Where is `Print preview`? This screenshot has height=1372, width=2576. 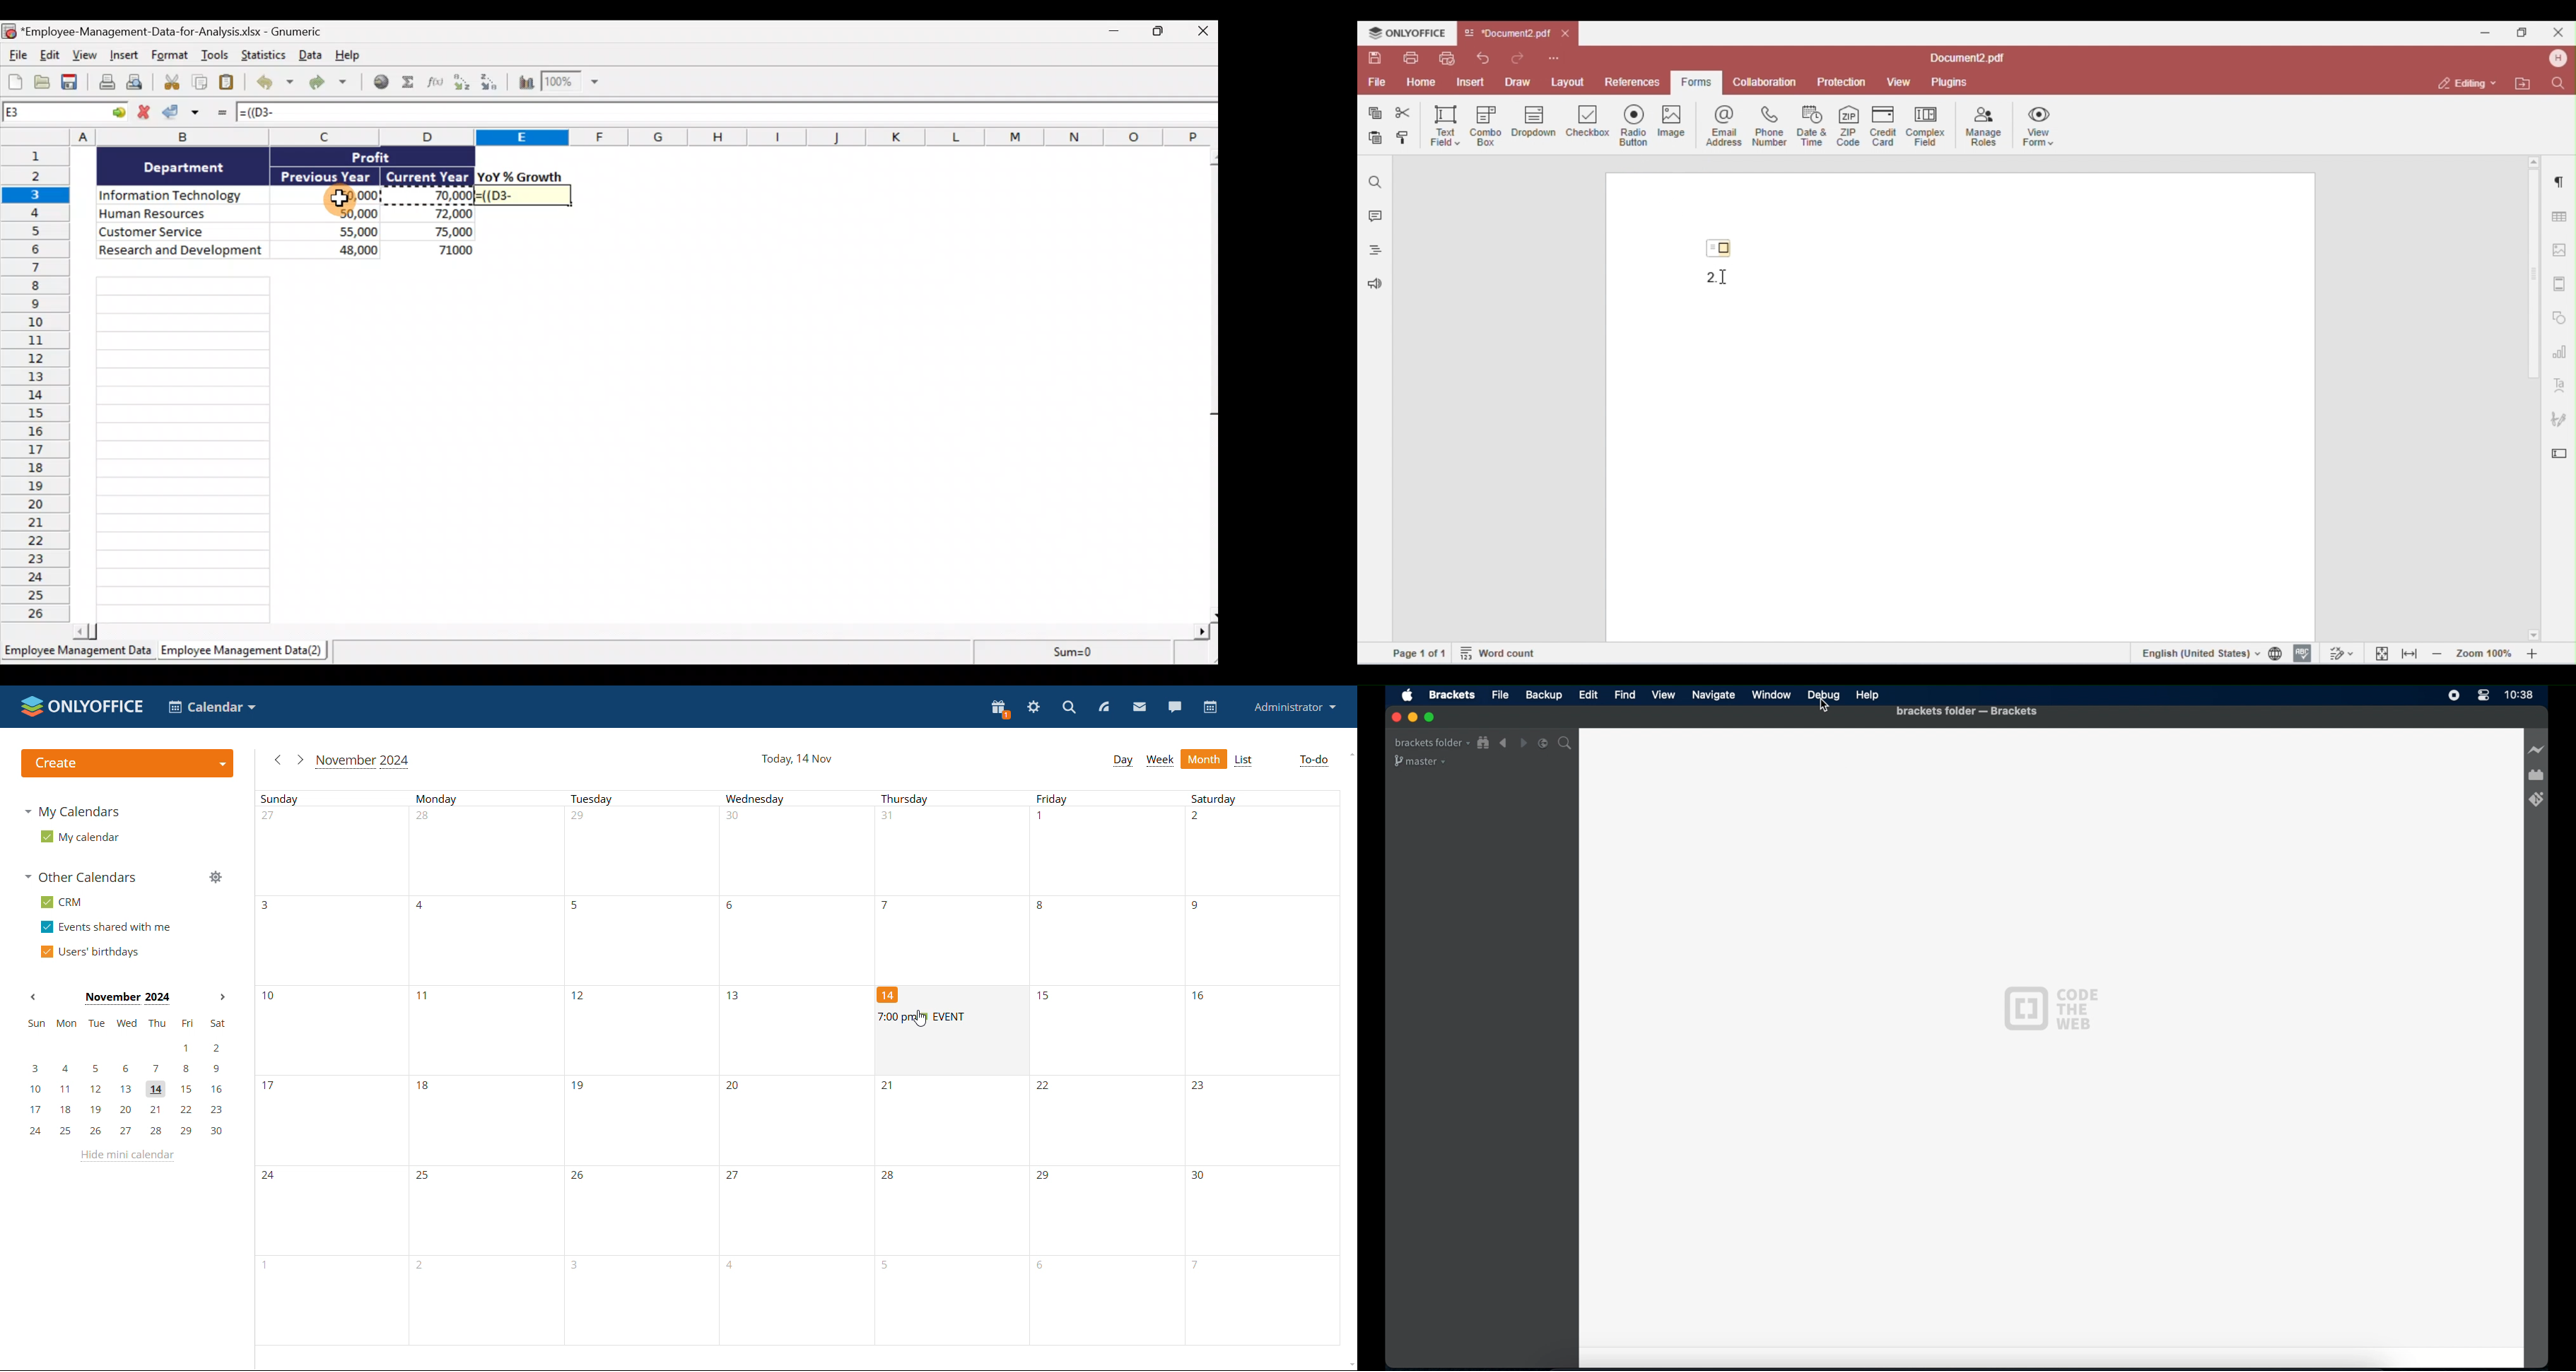 Print preview is located at coordinates (136, 83).